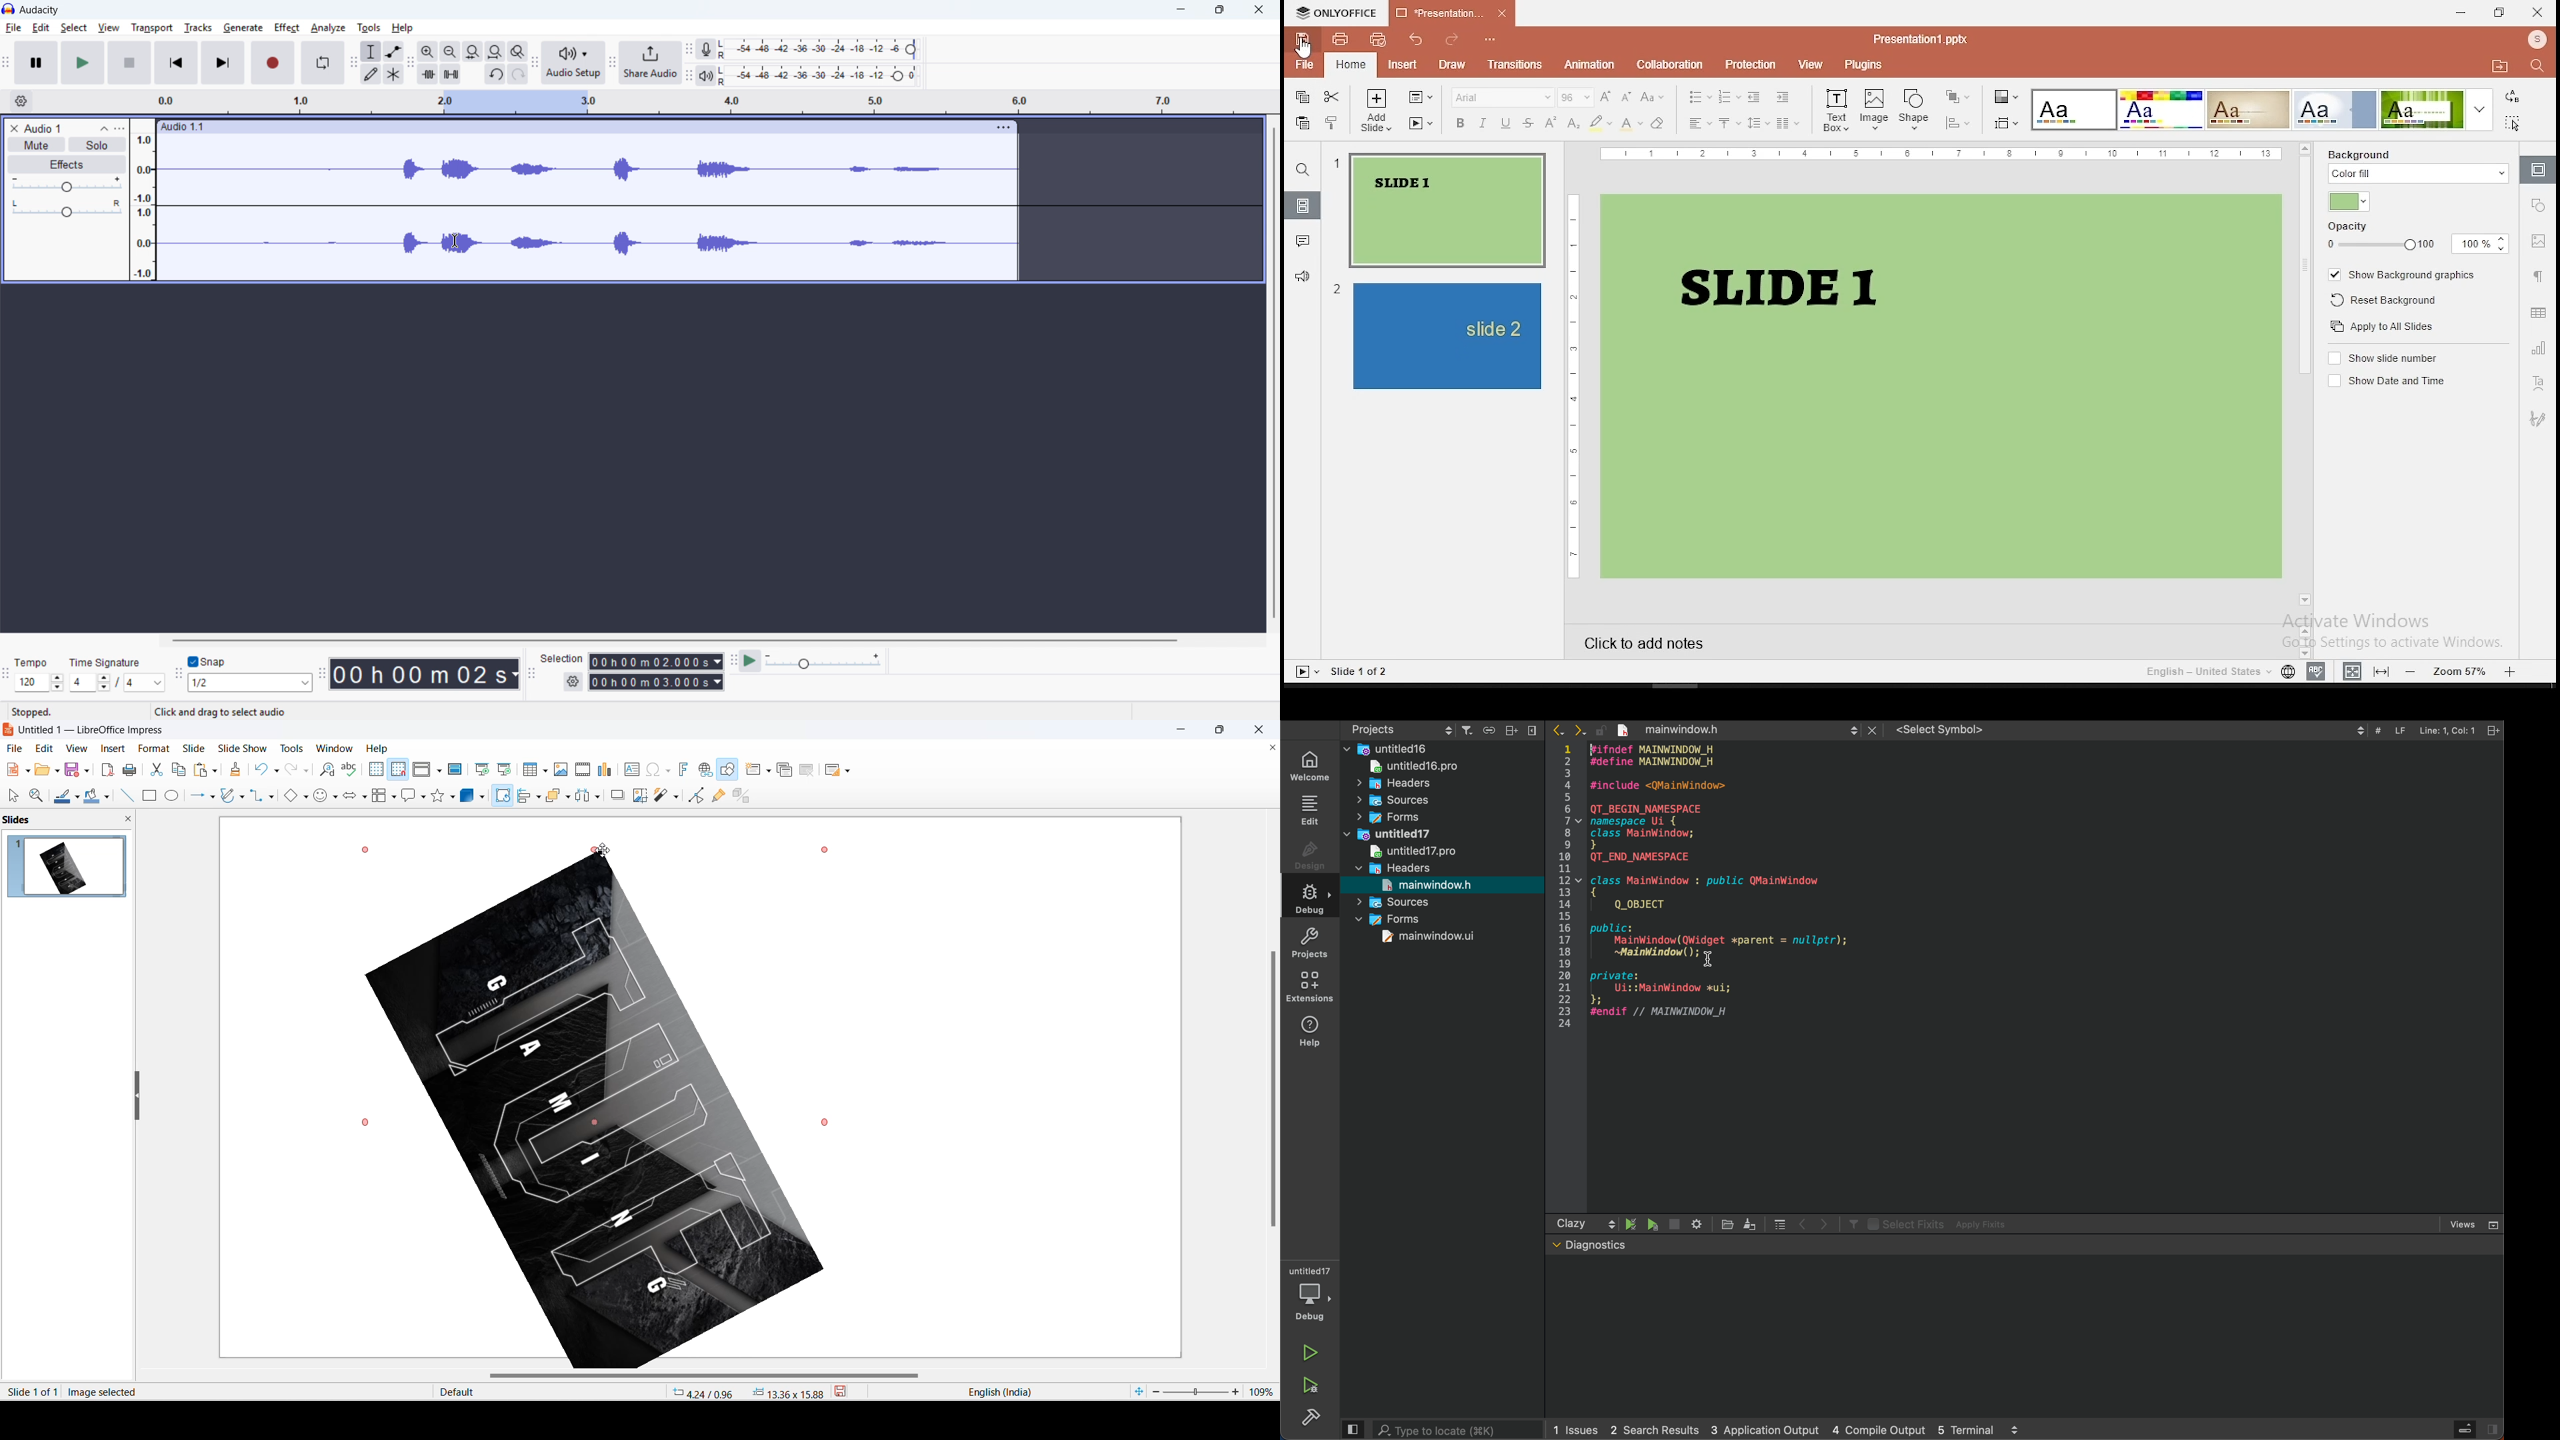  I want to click on DESIGN, so click(1312, 858).